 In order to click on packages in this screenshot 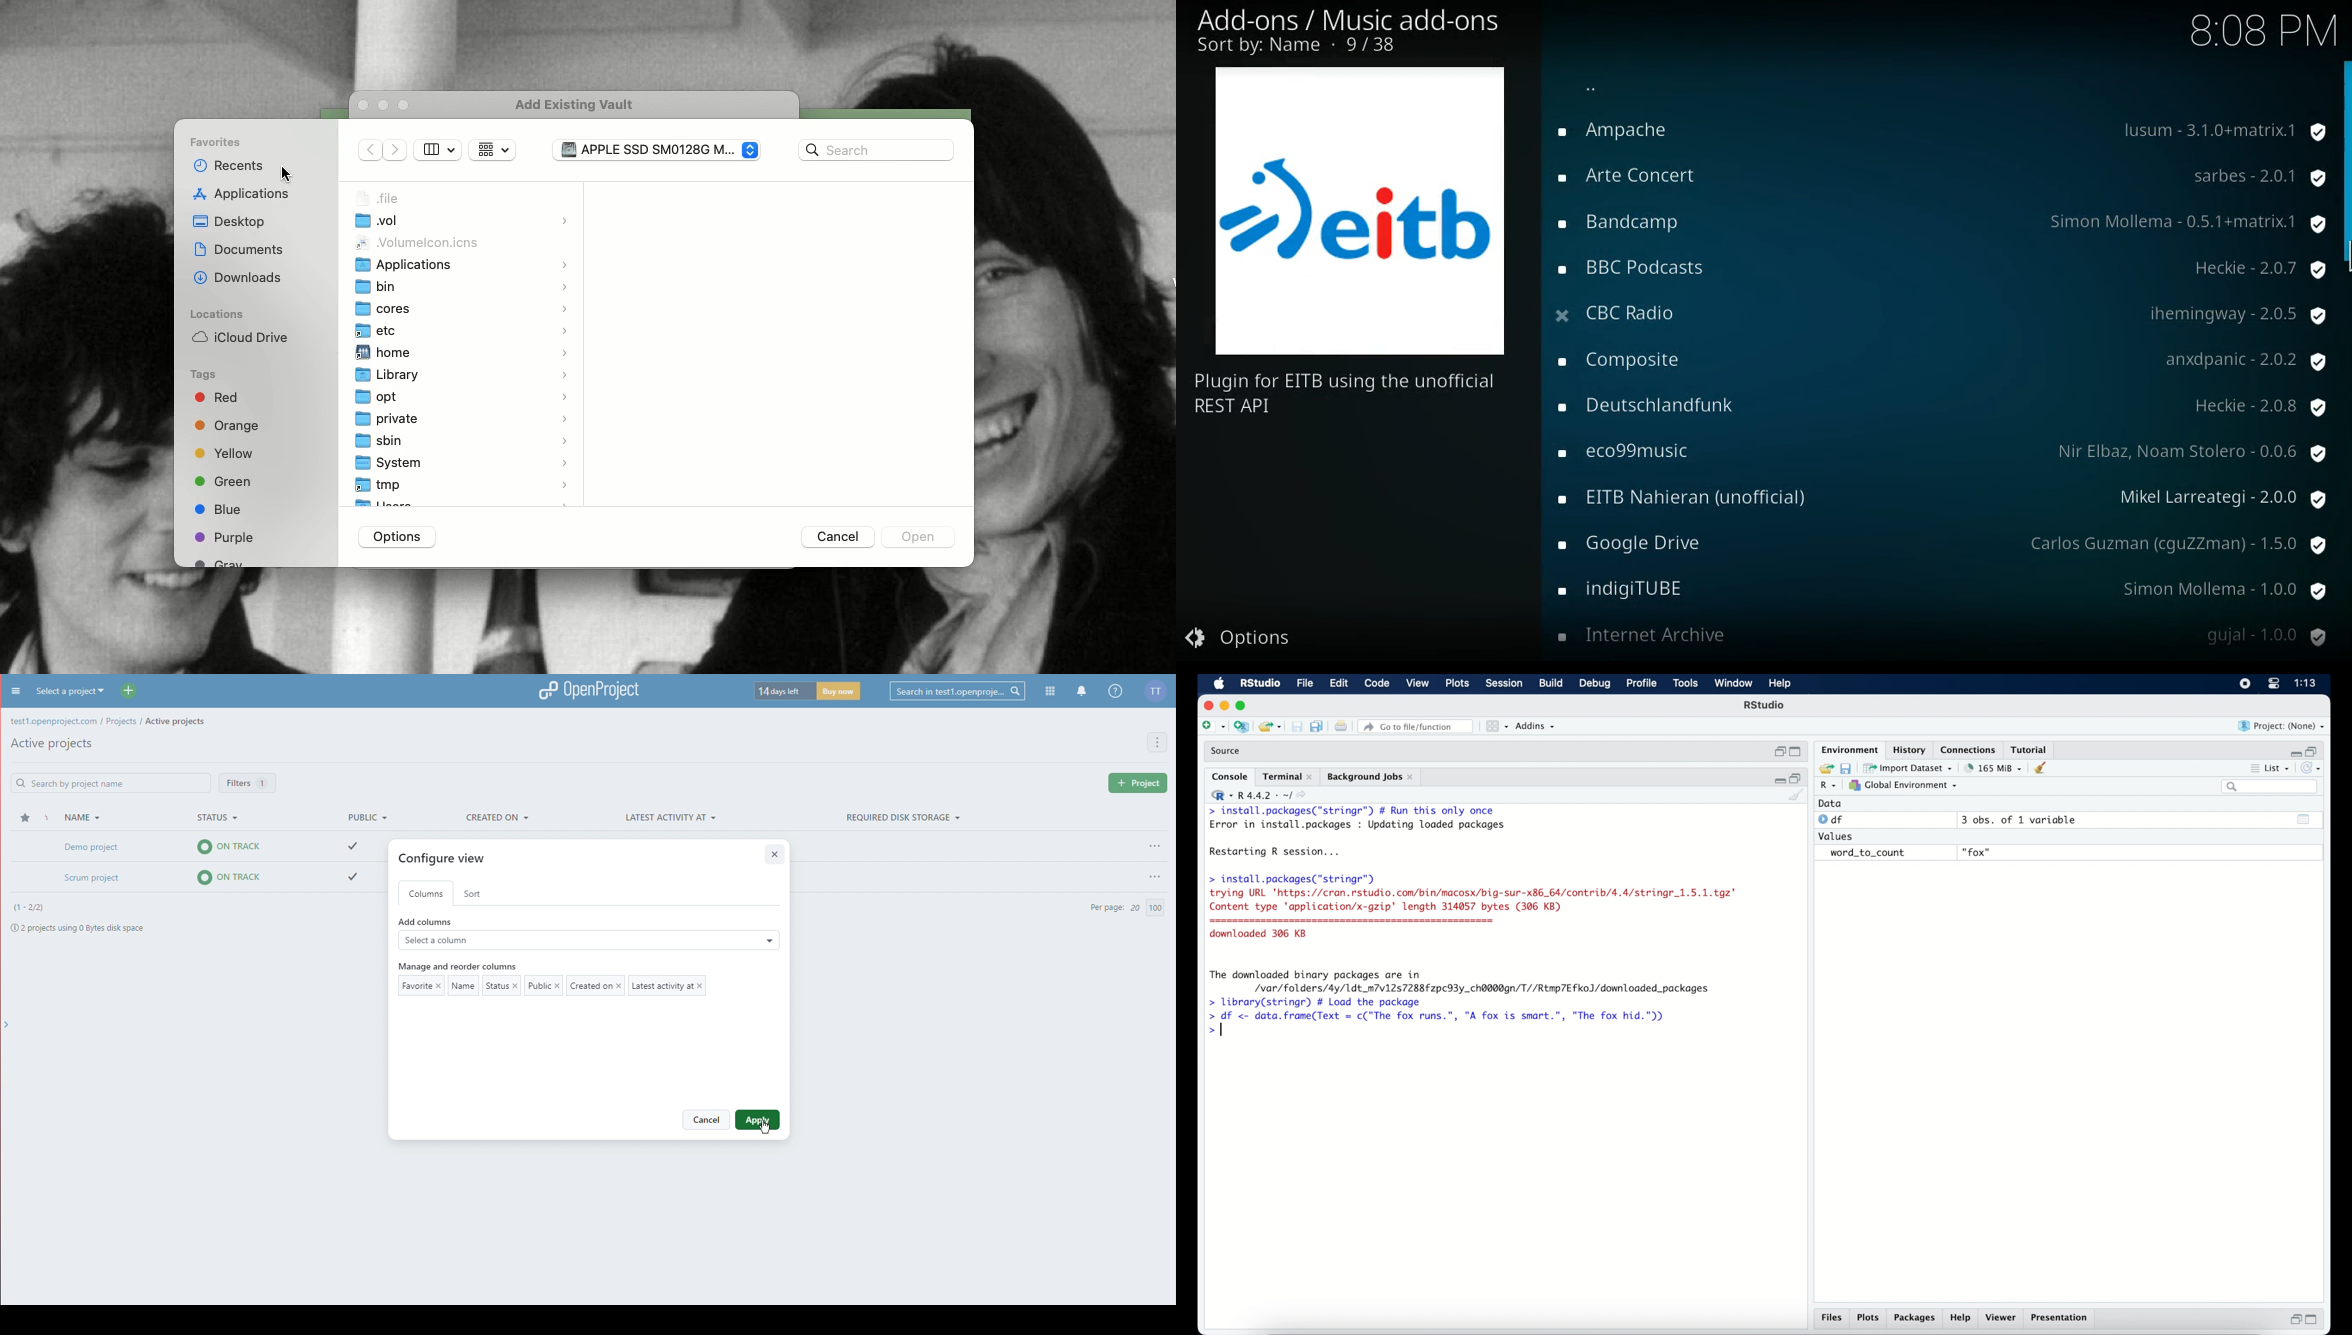, I will do `click(1915, 1319)`.